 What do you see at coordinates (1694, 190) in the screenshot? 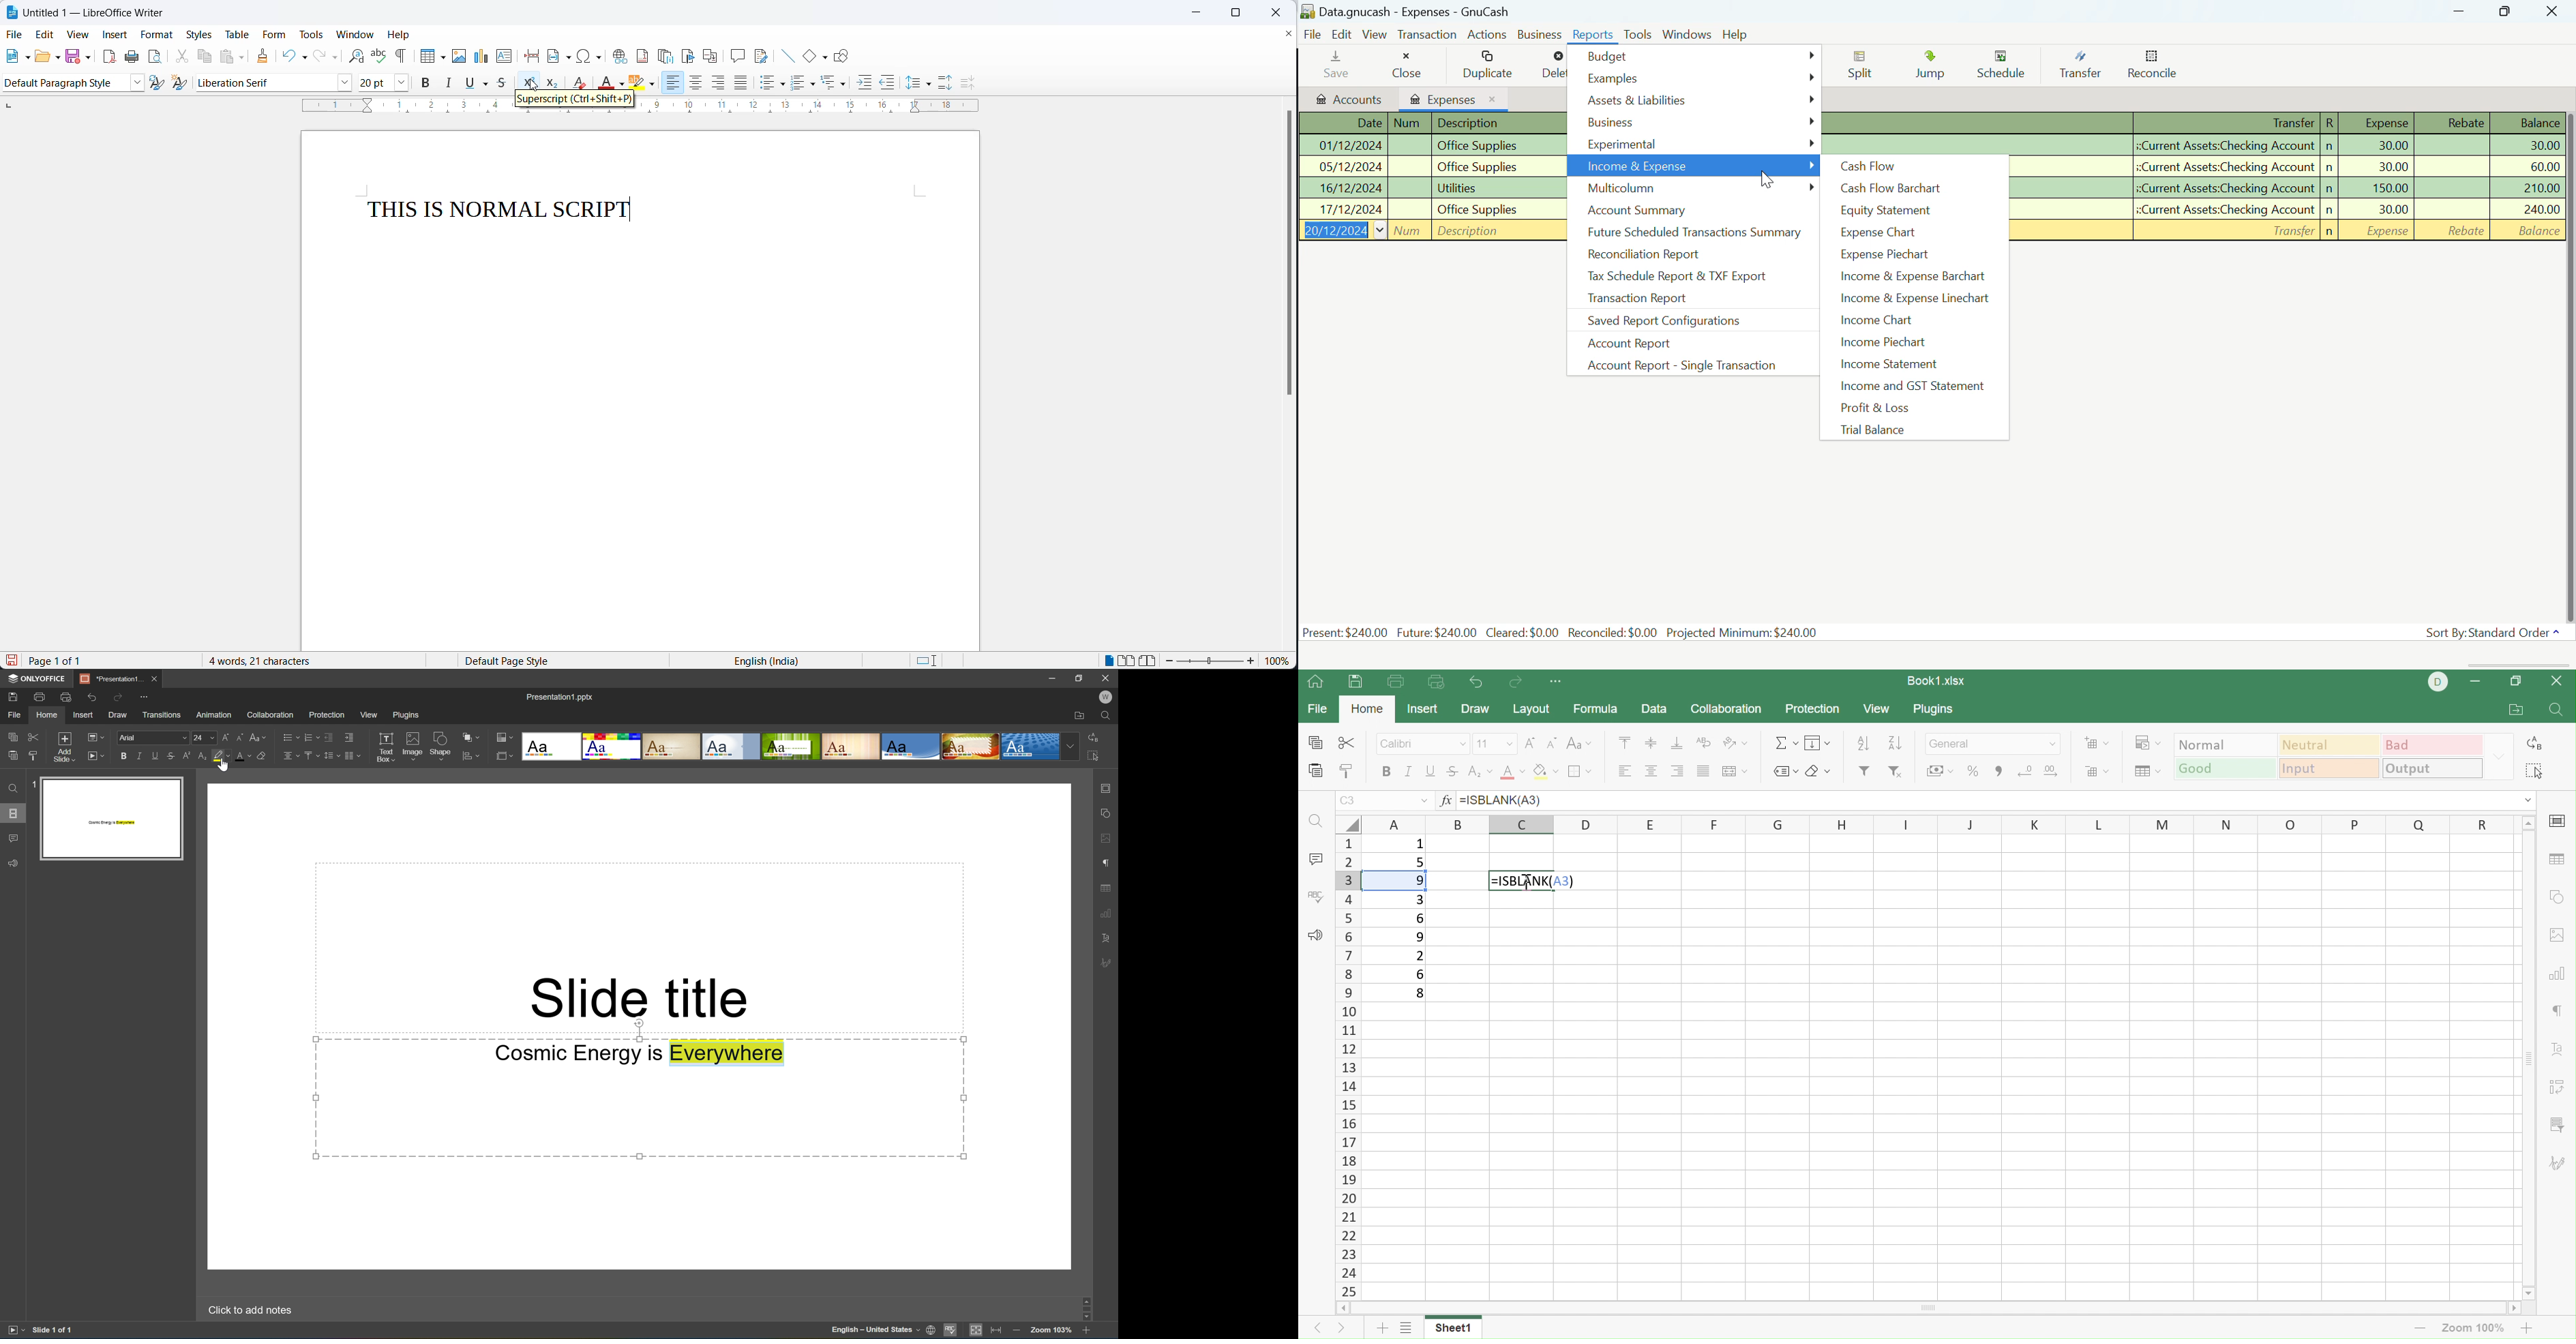
I see `Multicolumn` at bounding box center [1694, 190].